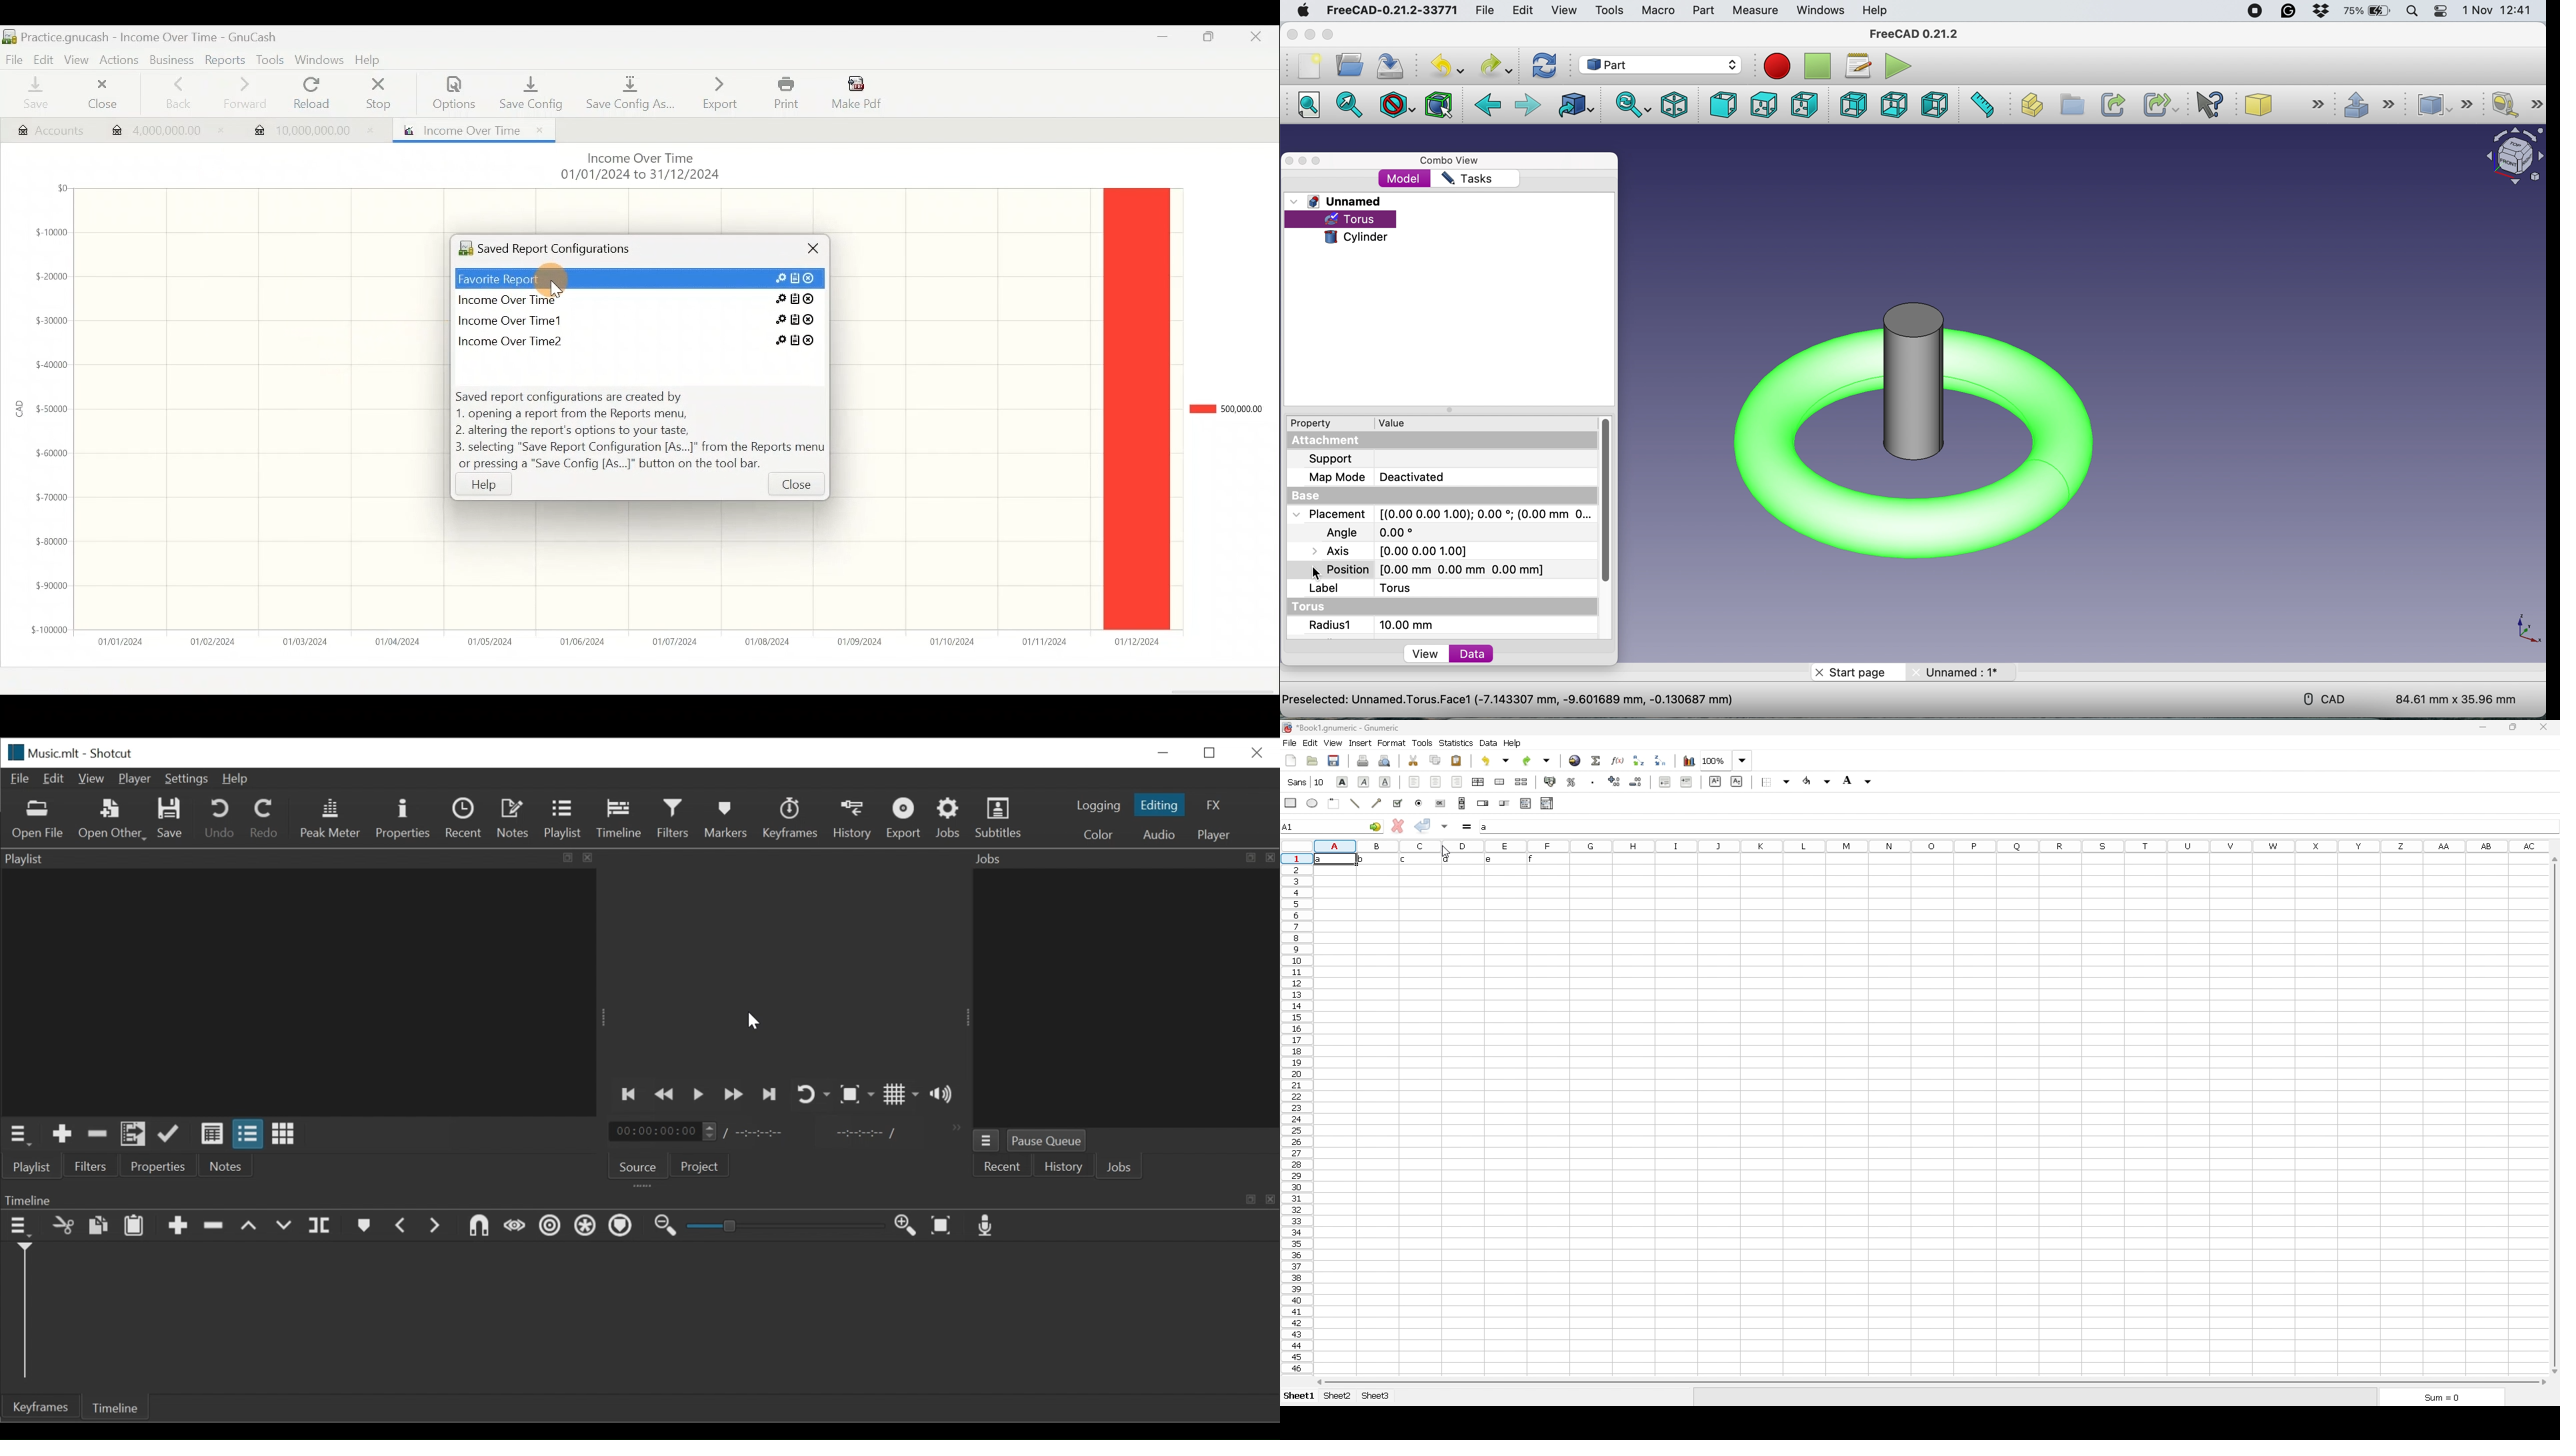 Image resolution: width=2576 pixels, height=1456 pixels. Describe the element at coordinates (528, 88) in the screenshot. I see `Save config` at that location.